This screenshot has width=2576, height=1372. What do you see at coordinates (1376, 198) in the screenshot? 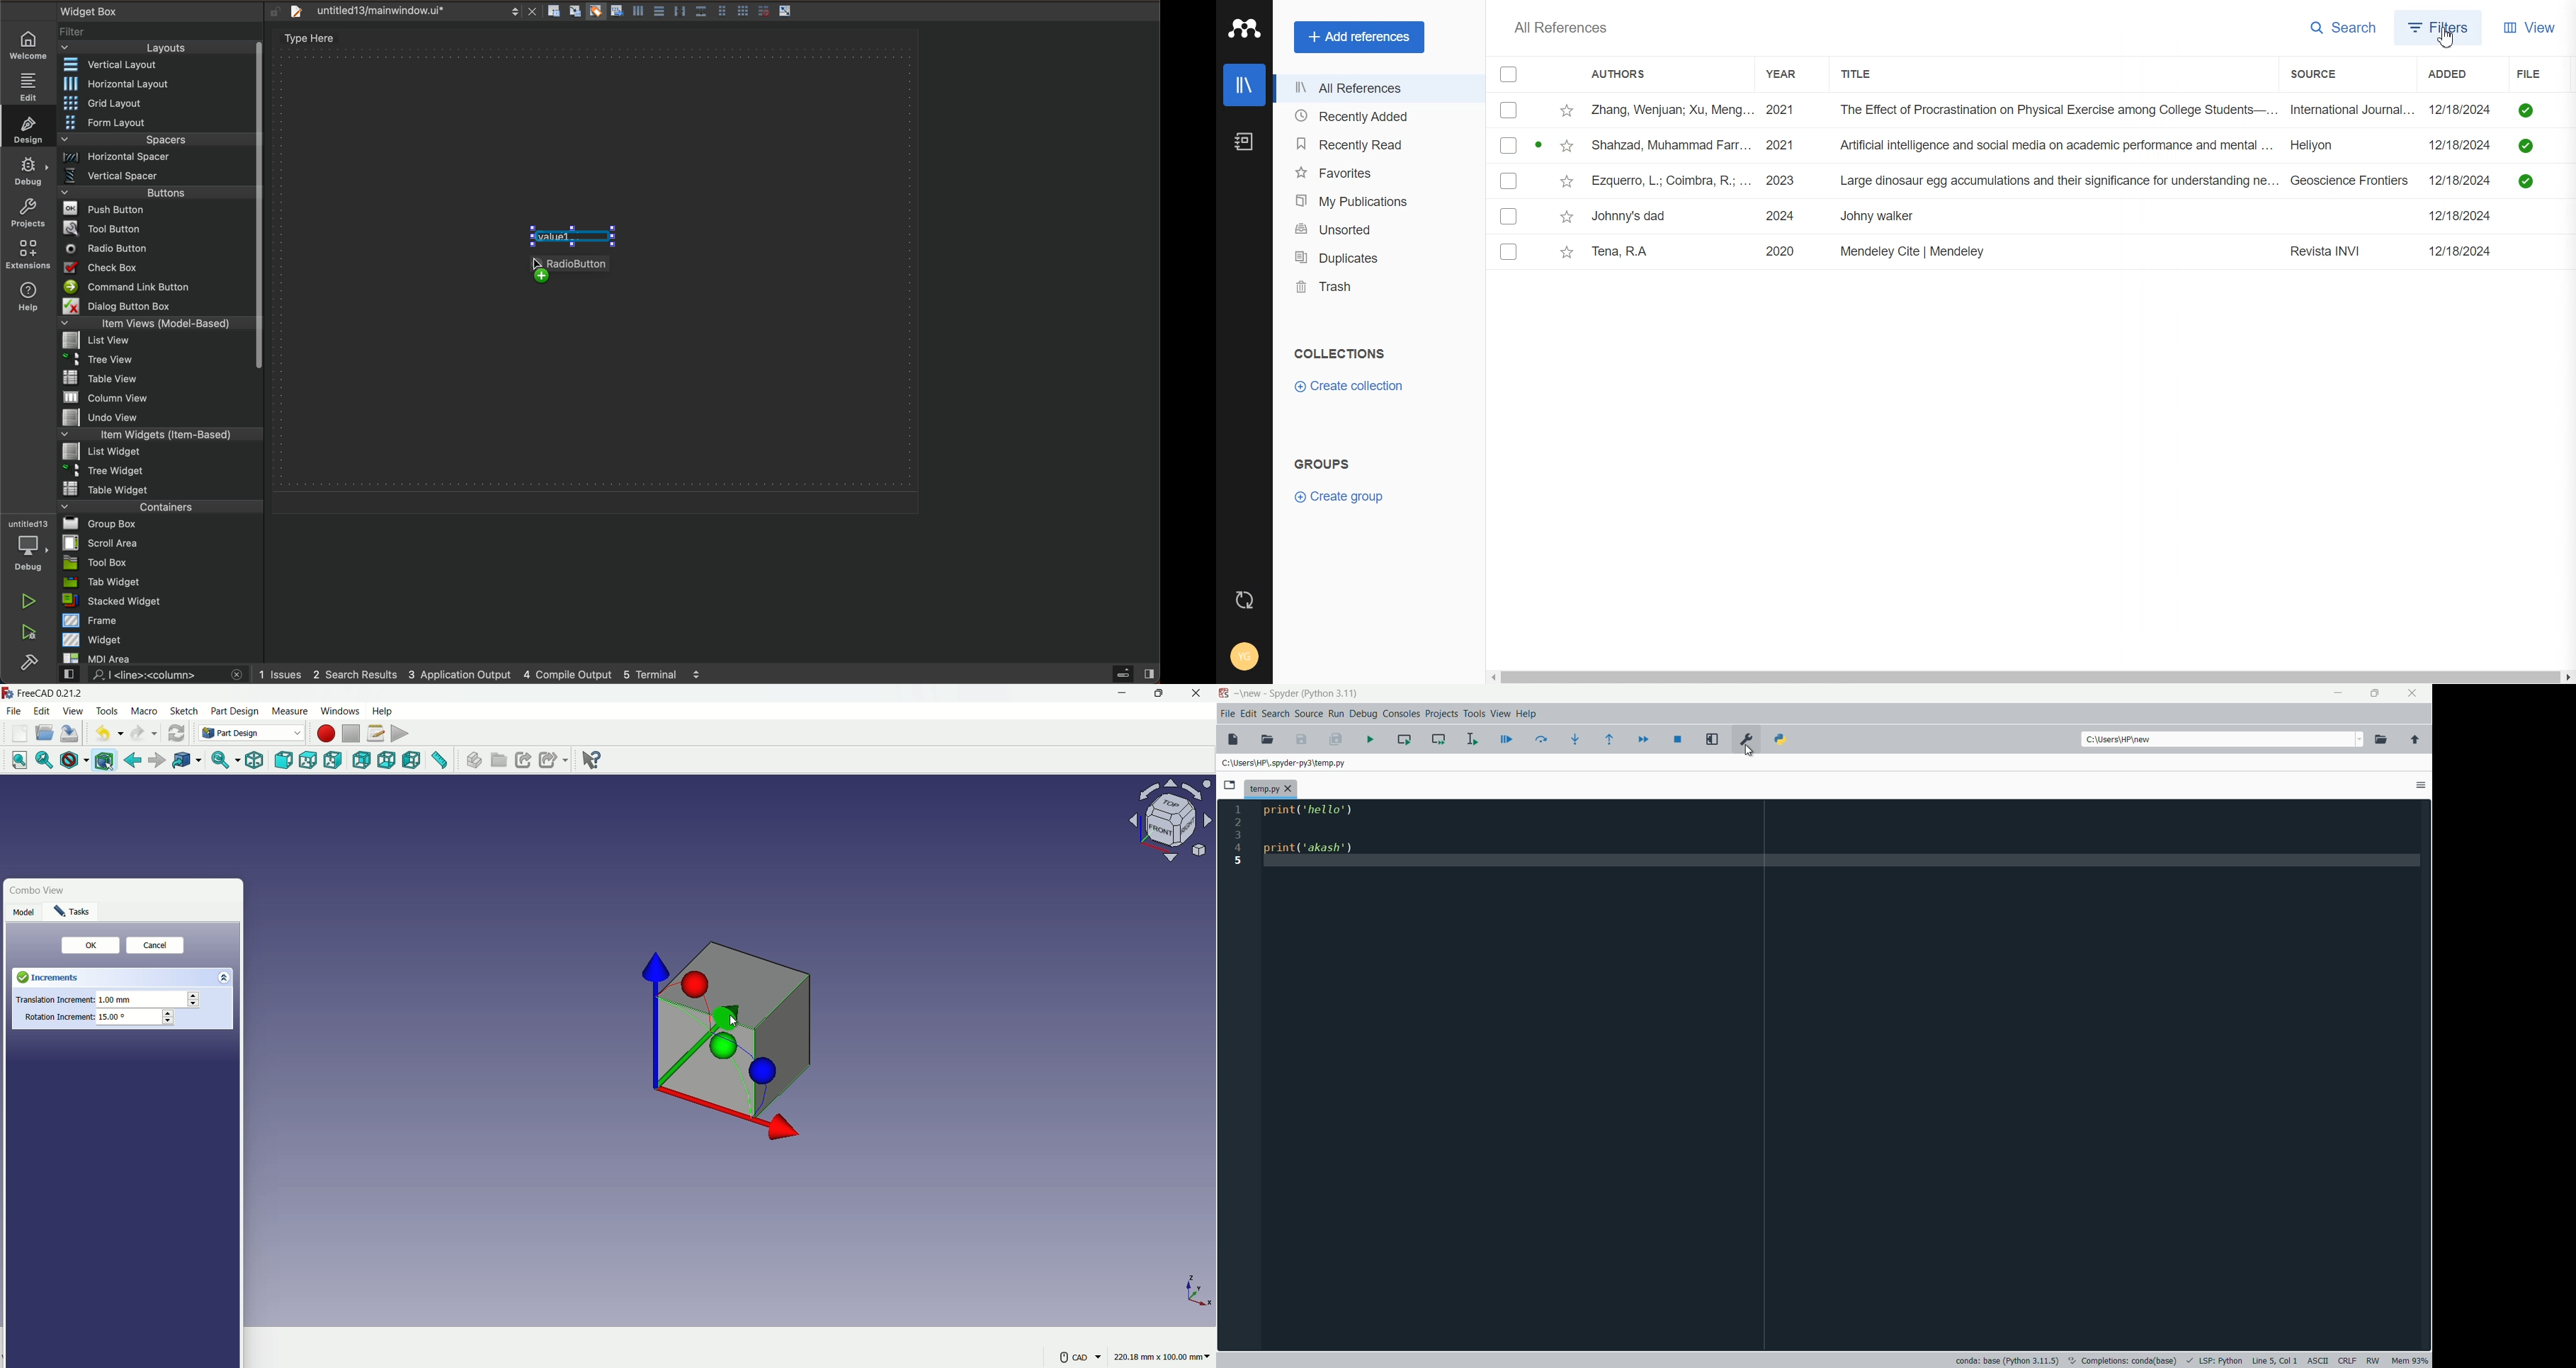
I see `My Publication` at bounding box center [1376, 198].